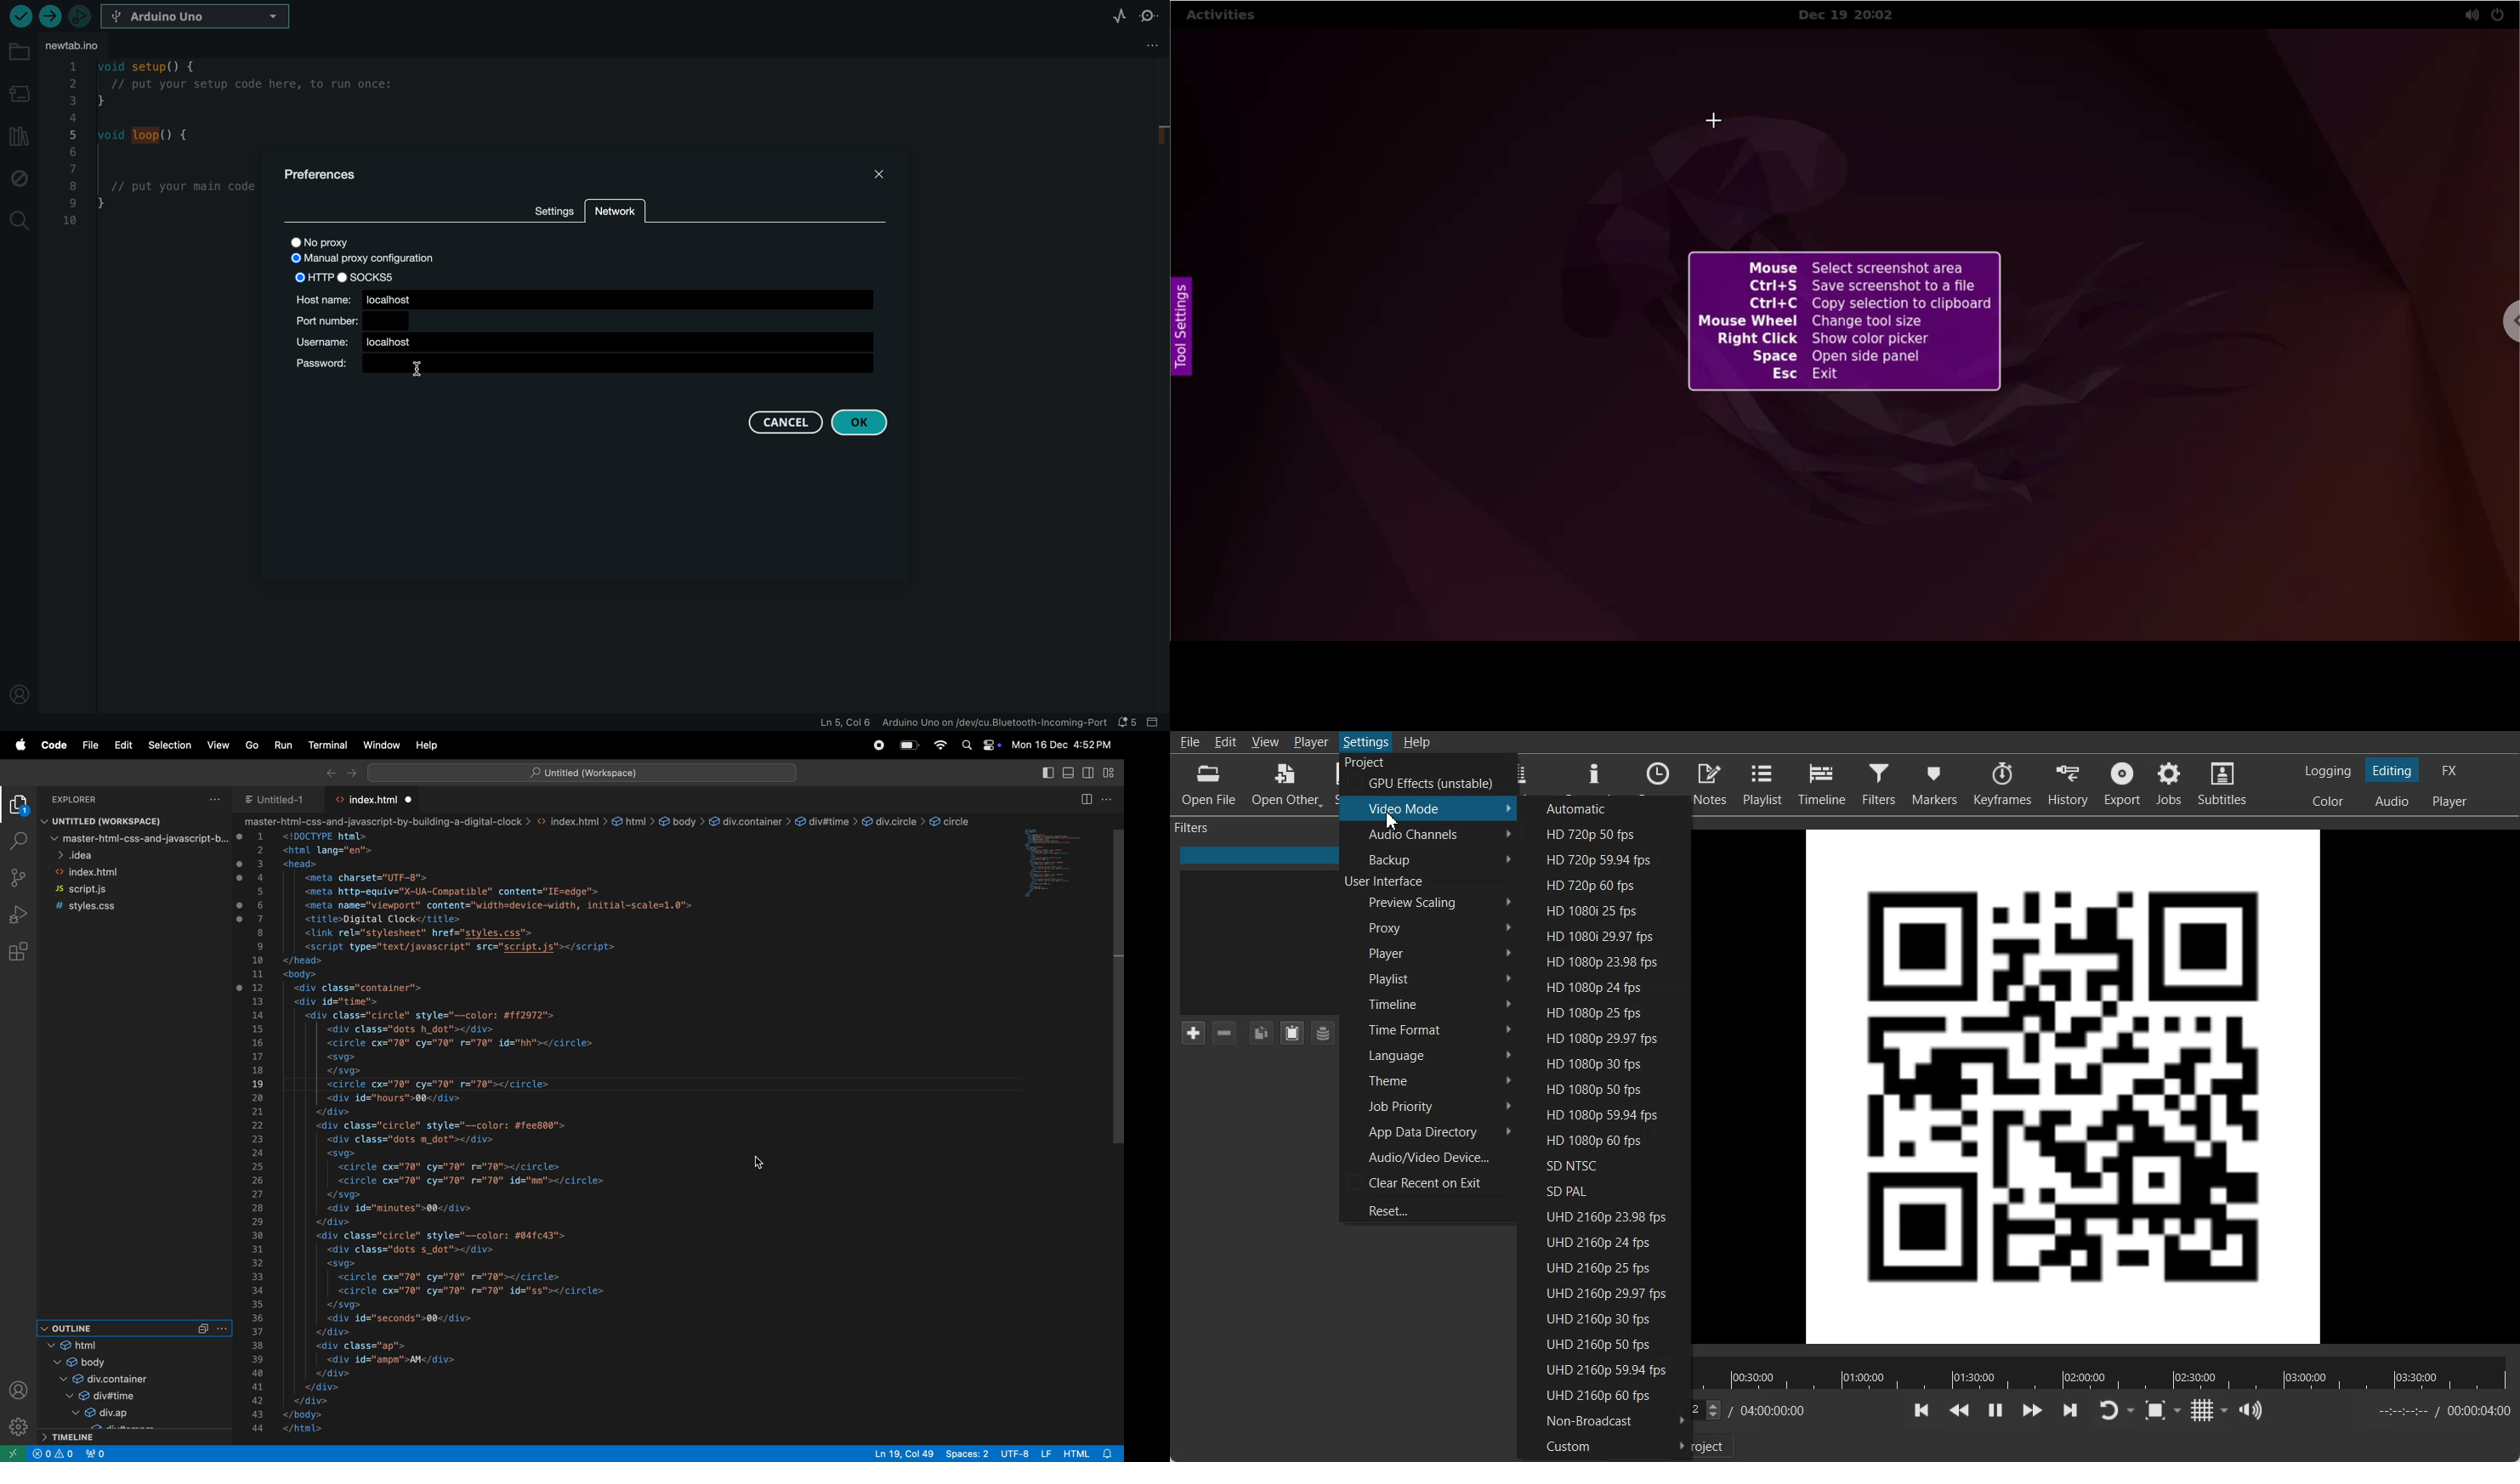 Image resolution: width=2520 pixels, height=1484 pixels. Describe the element at coordinates (2468, 16) in the screenshot. I see `sound settings options` at that location.